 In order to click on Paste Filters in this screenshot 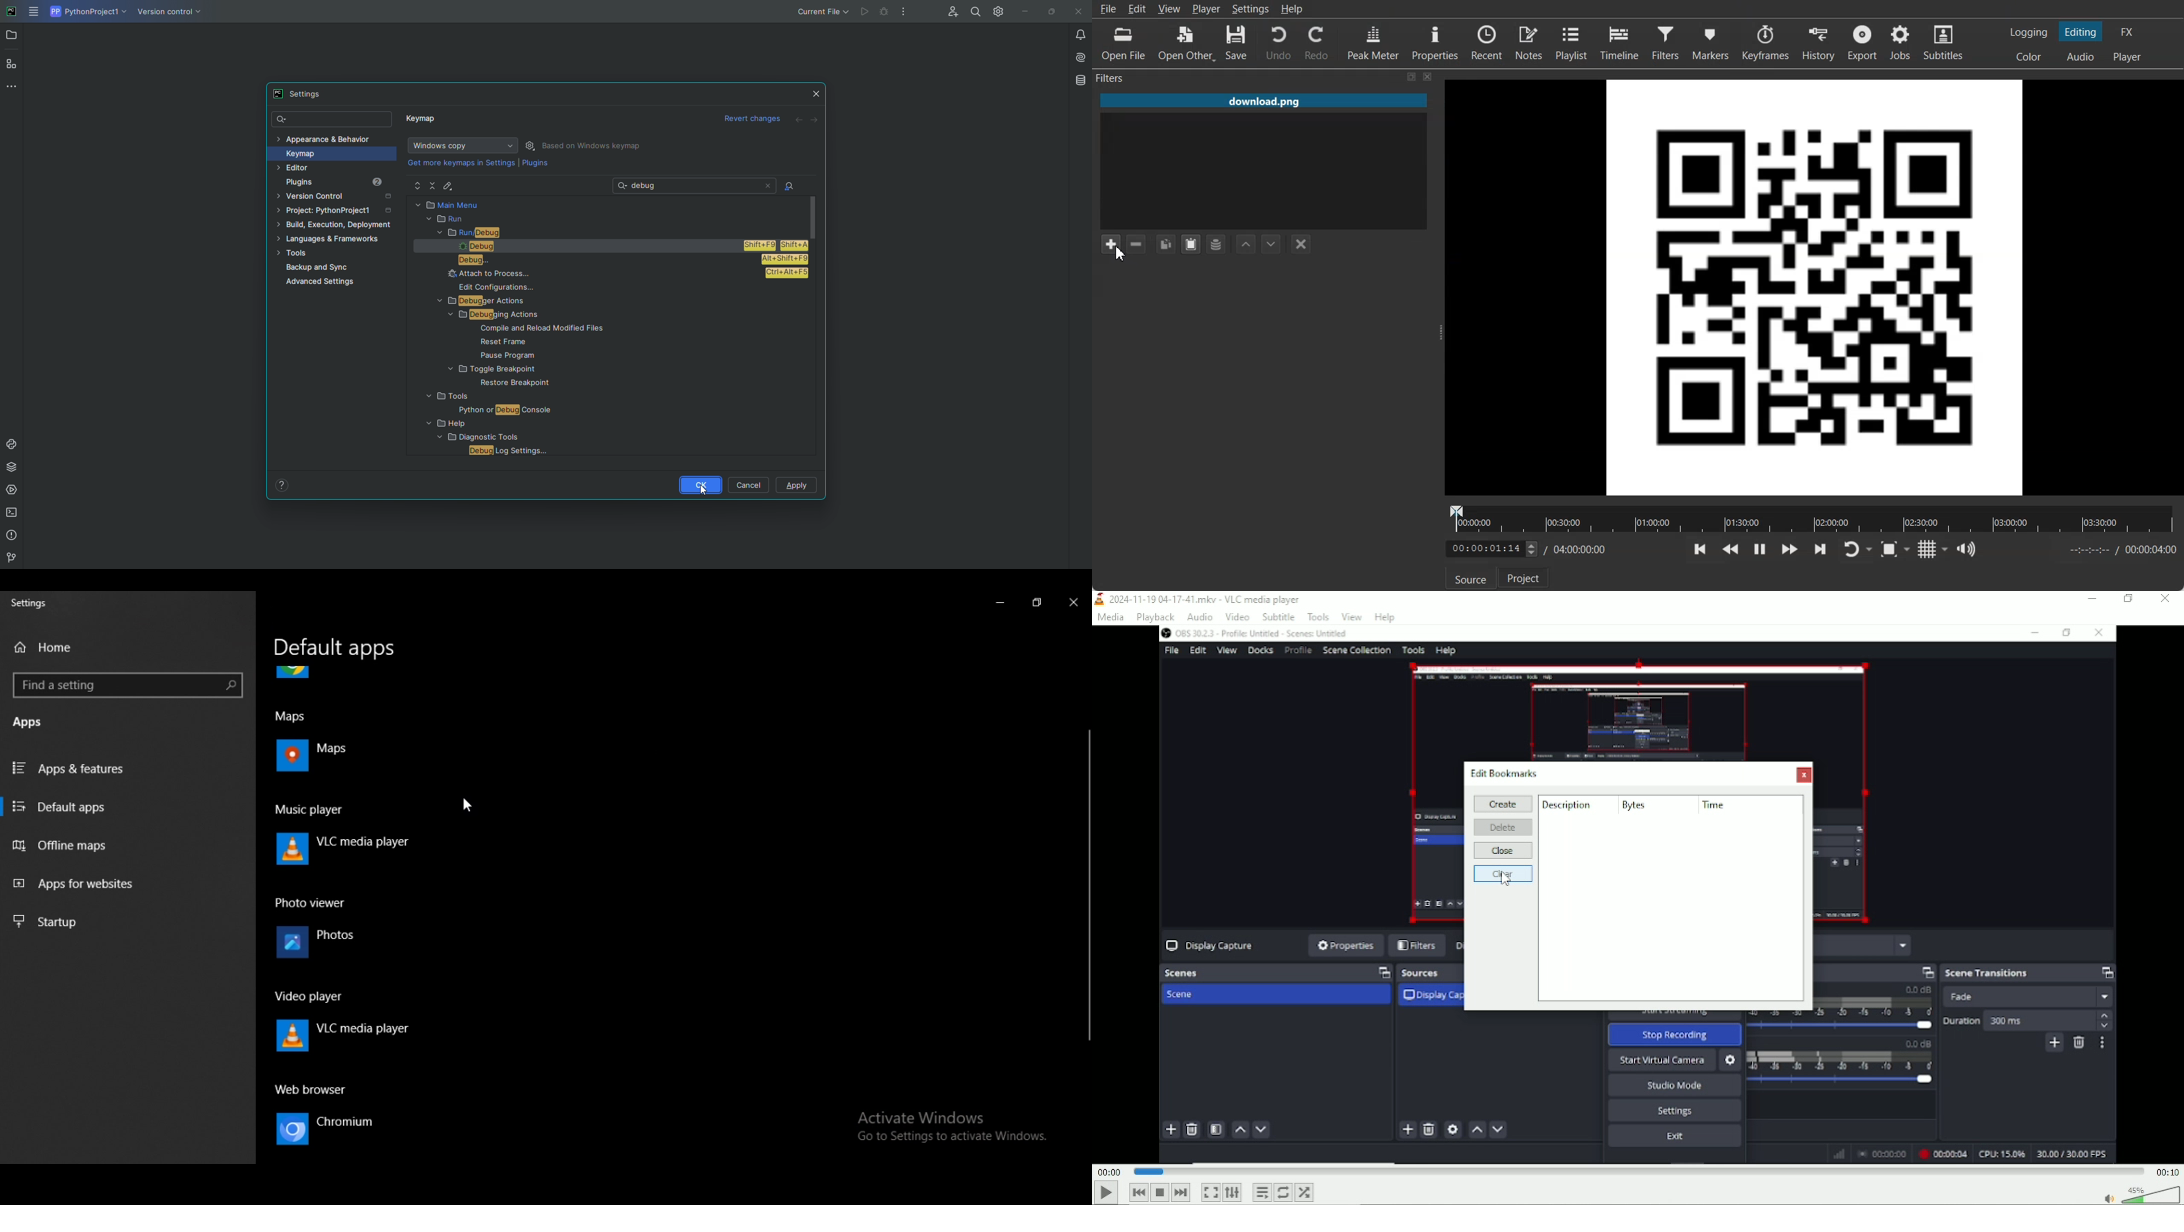, I will do `click(1191, 245)`.